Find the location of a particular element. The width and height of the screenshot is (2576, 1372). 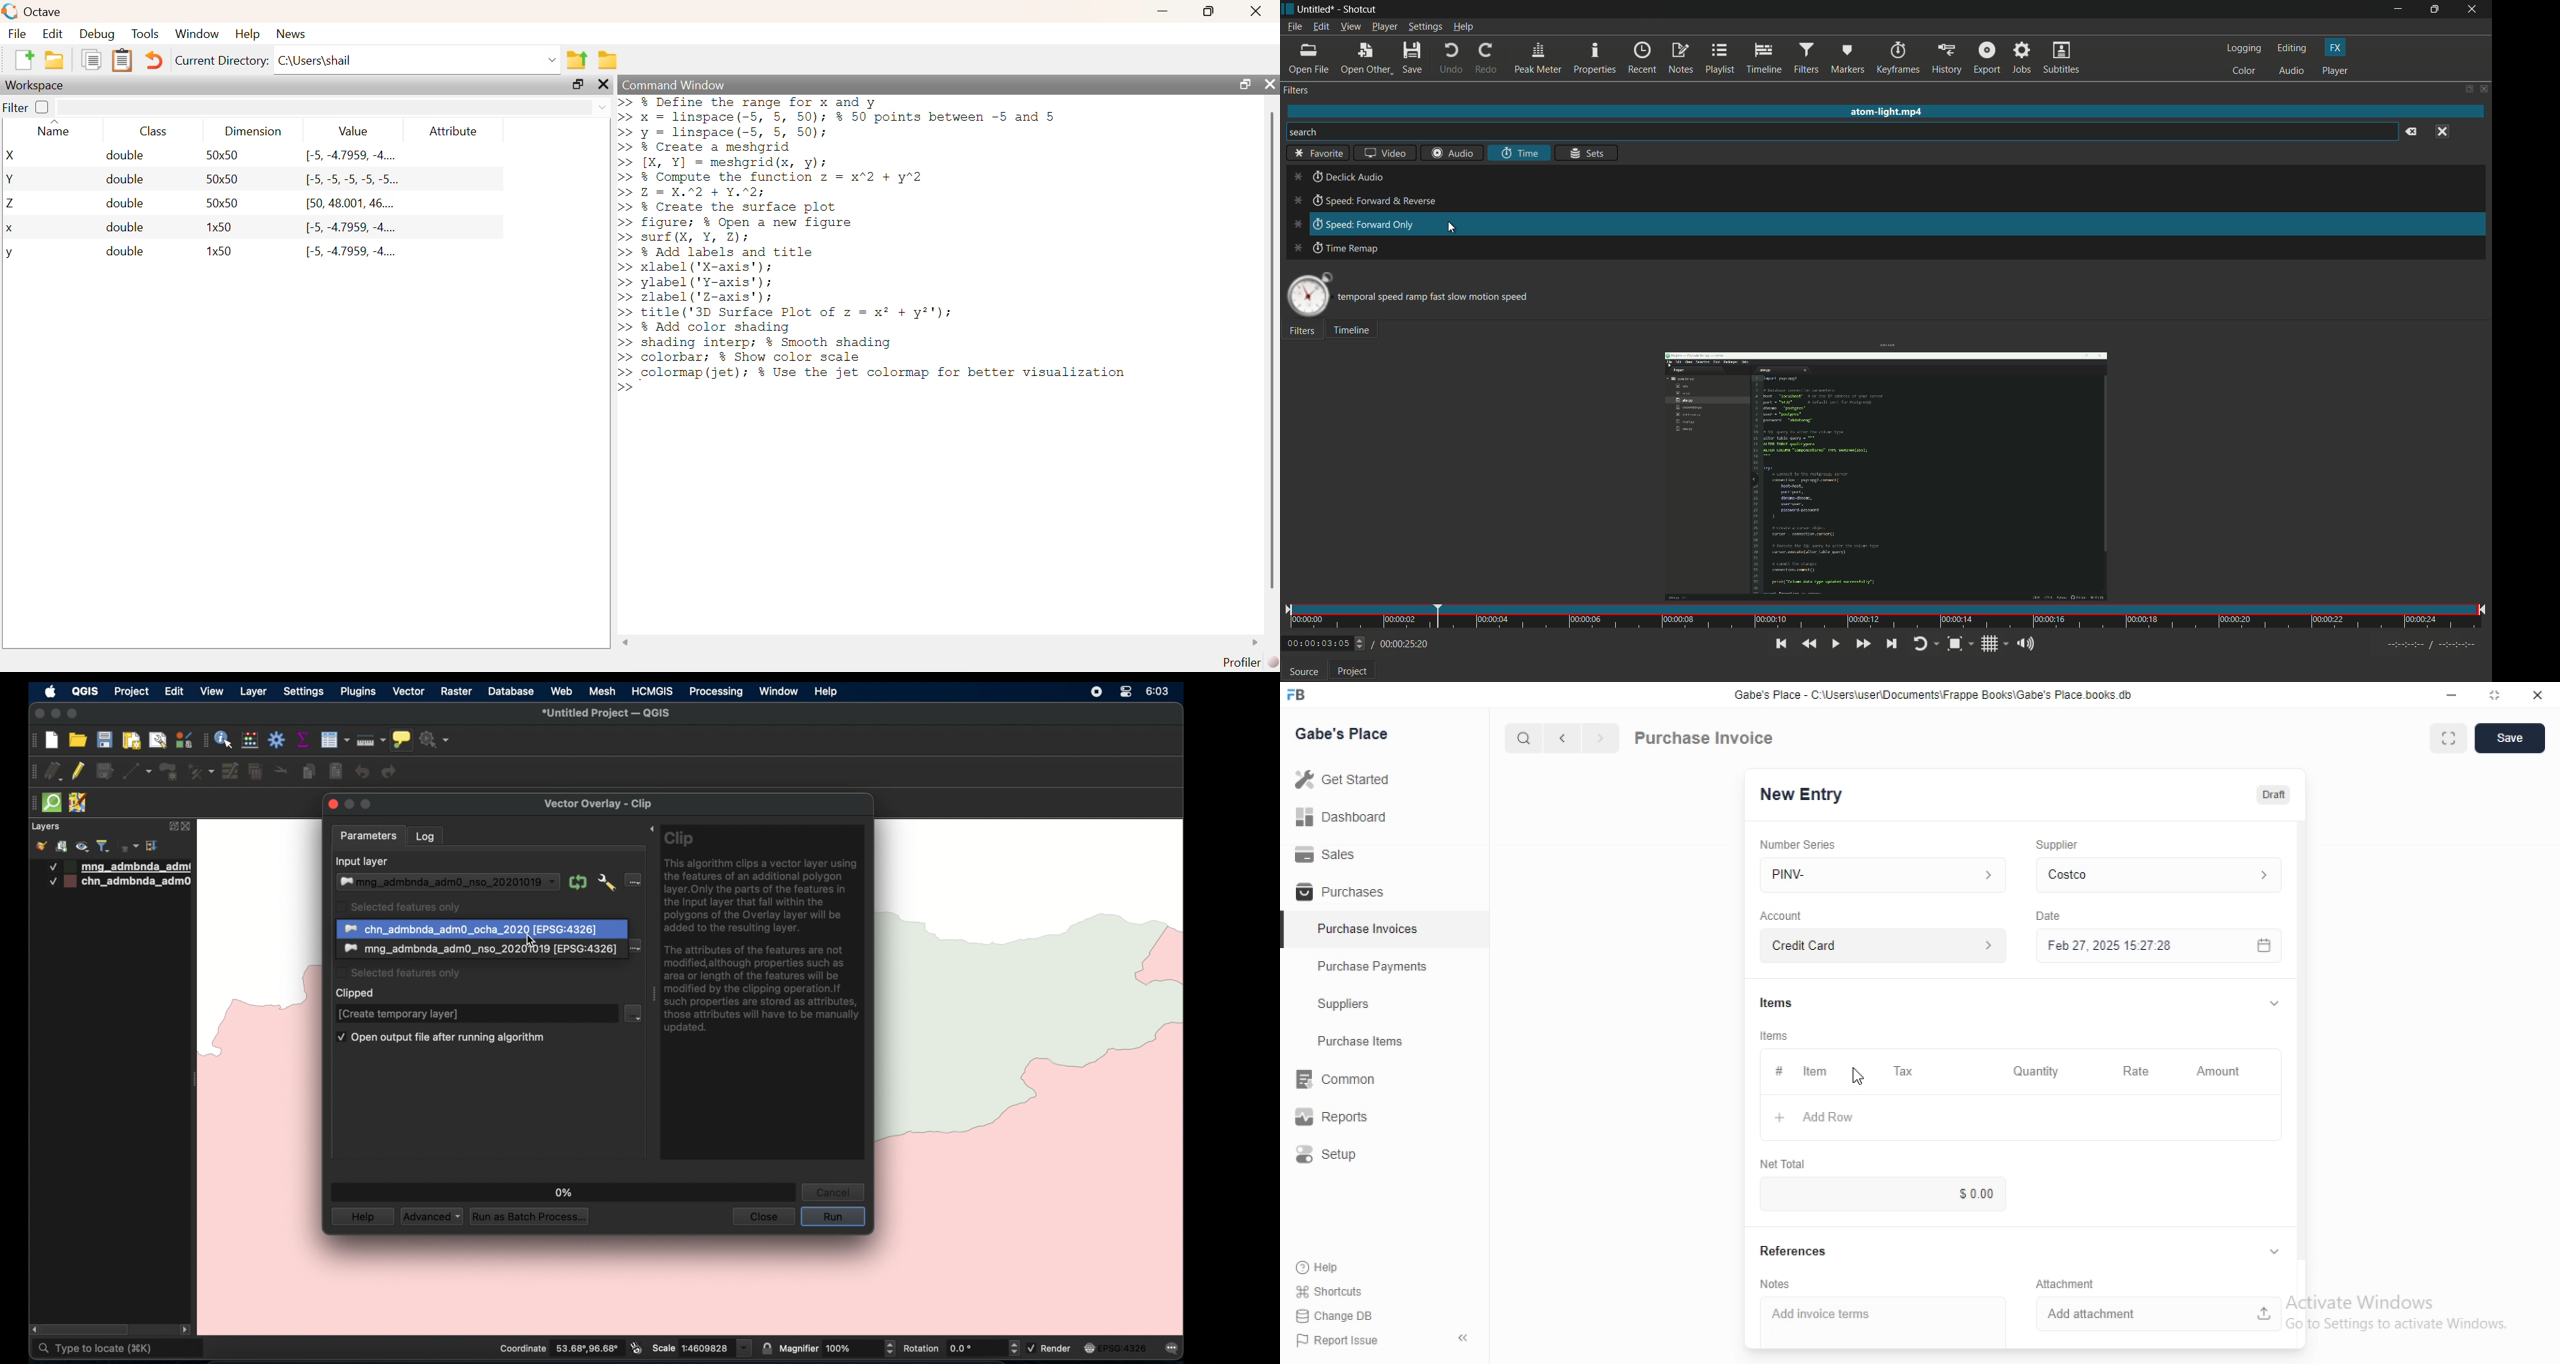

Number Series is located at coordinates (1798, 845).